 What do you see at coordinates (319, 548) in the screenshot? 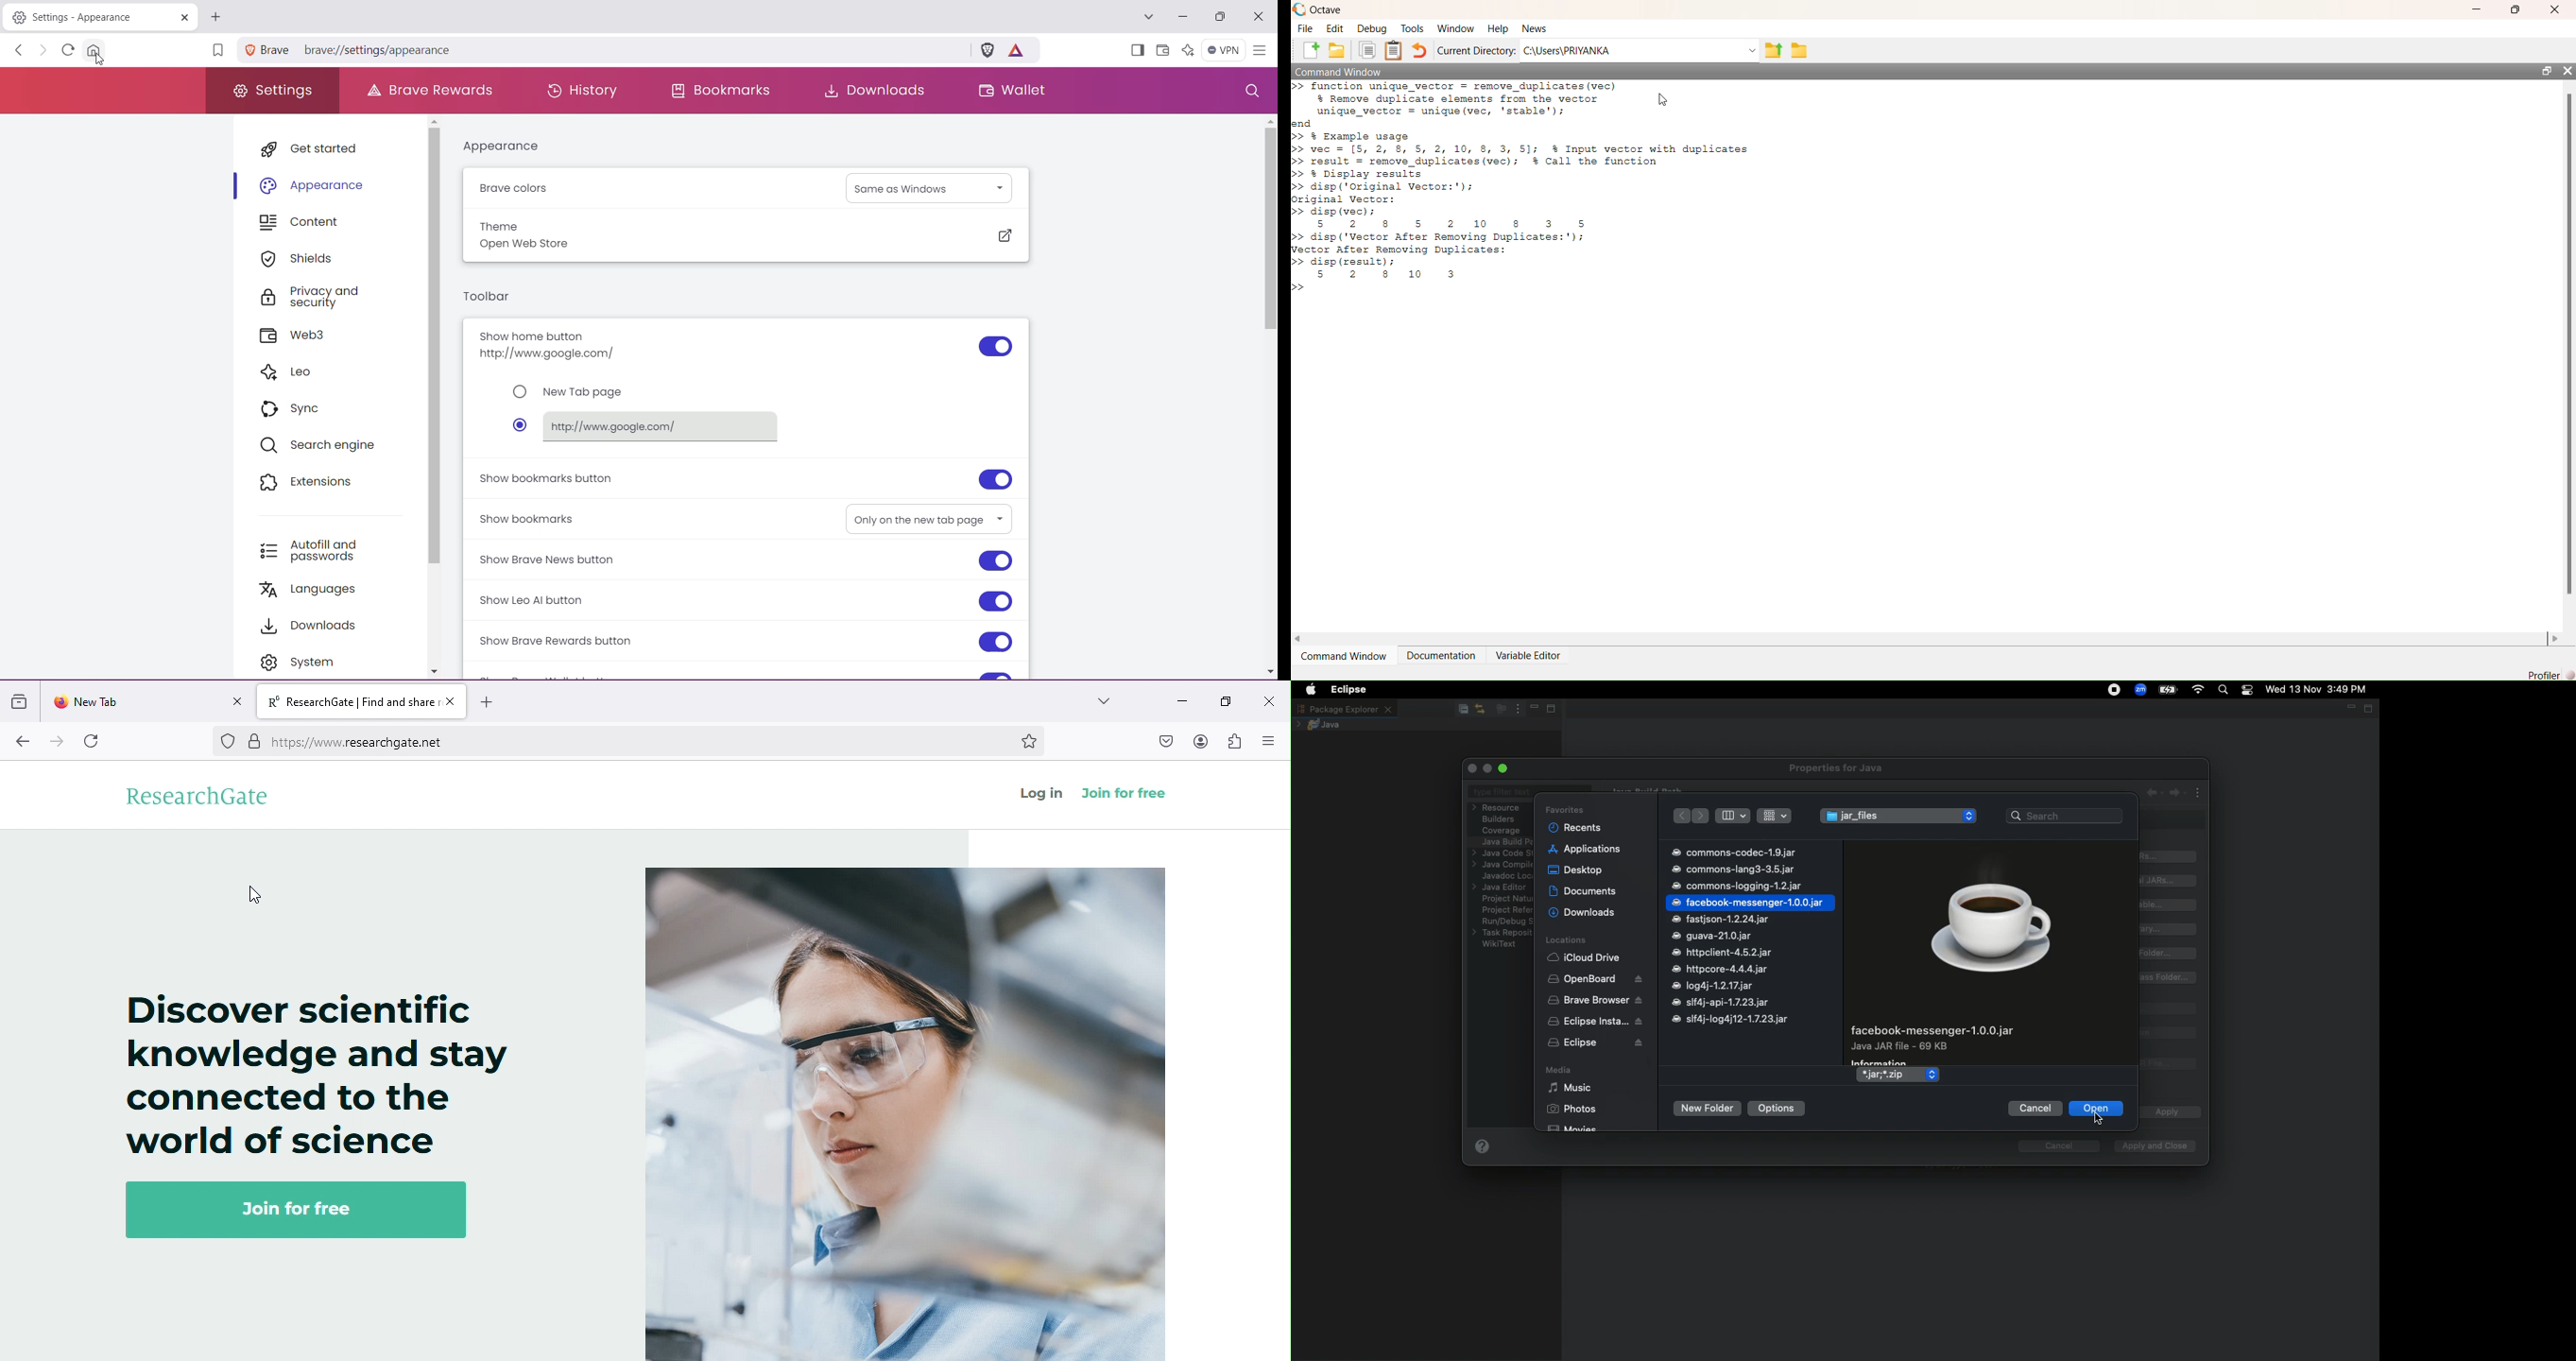
I see `Autofill and passwords` at bounding box center [319, 548].